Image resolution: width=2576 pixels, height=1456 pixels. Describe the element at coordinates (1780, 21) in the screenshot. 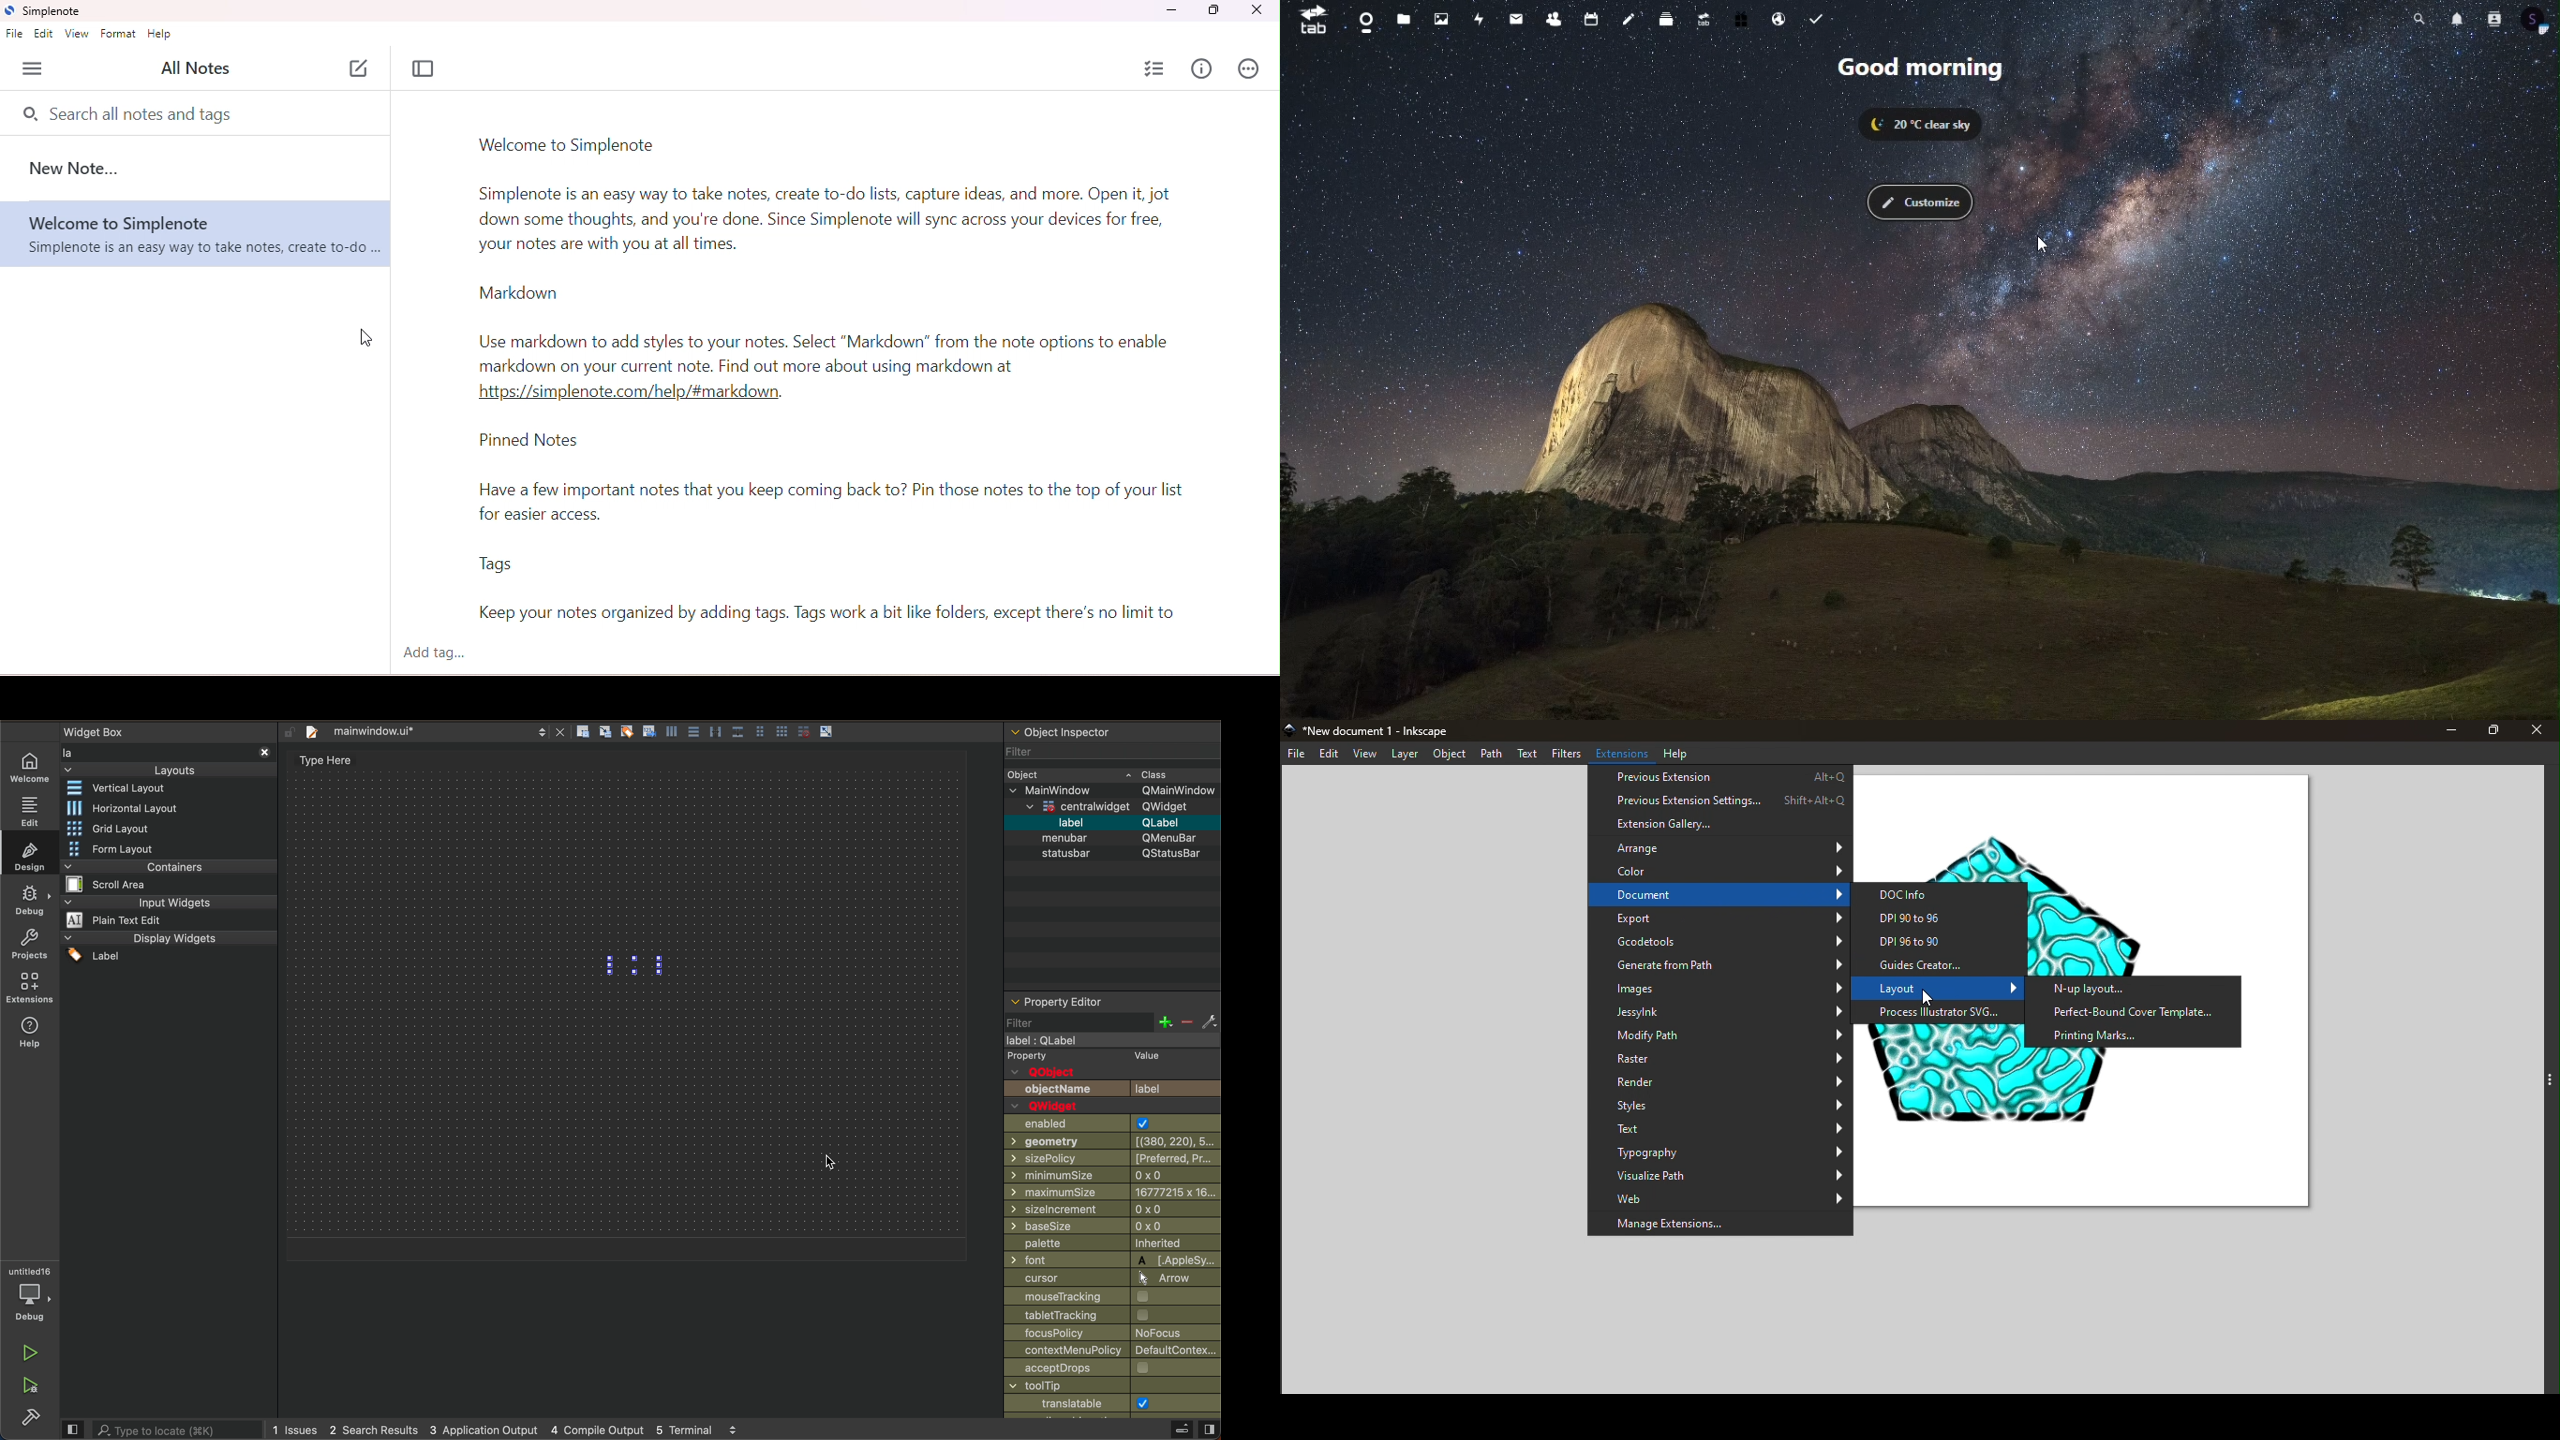

I see `mail hosting` at that location.